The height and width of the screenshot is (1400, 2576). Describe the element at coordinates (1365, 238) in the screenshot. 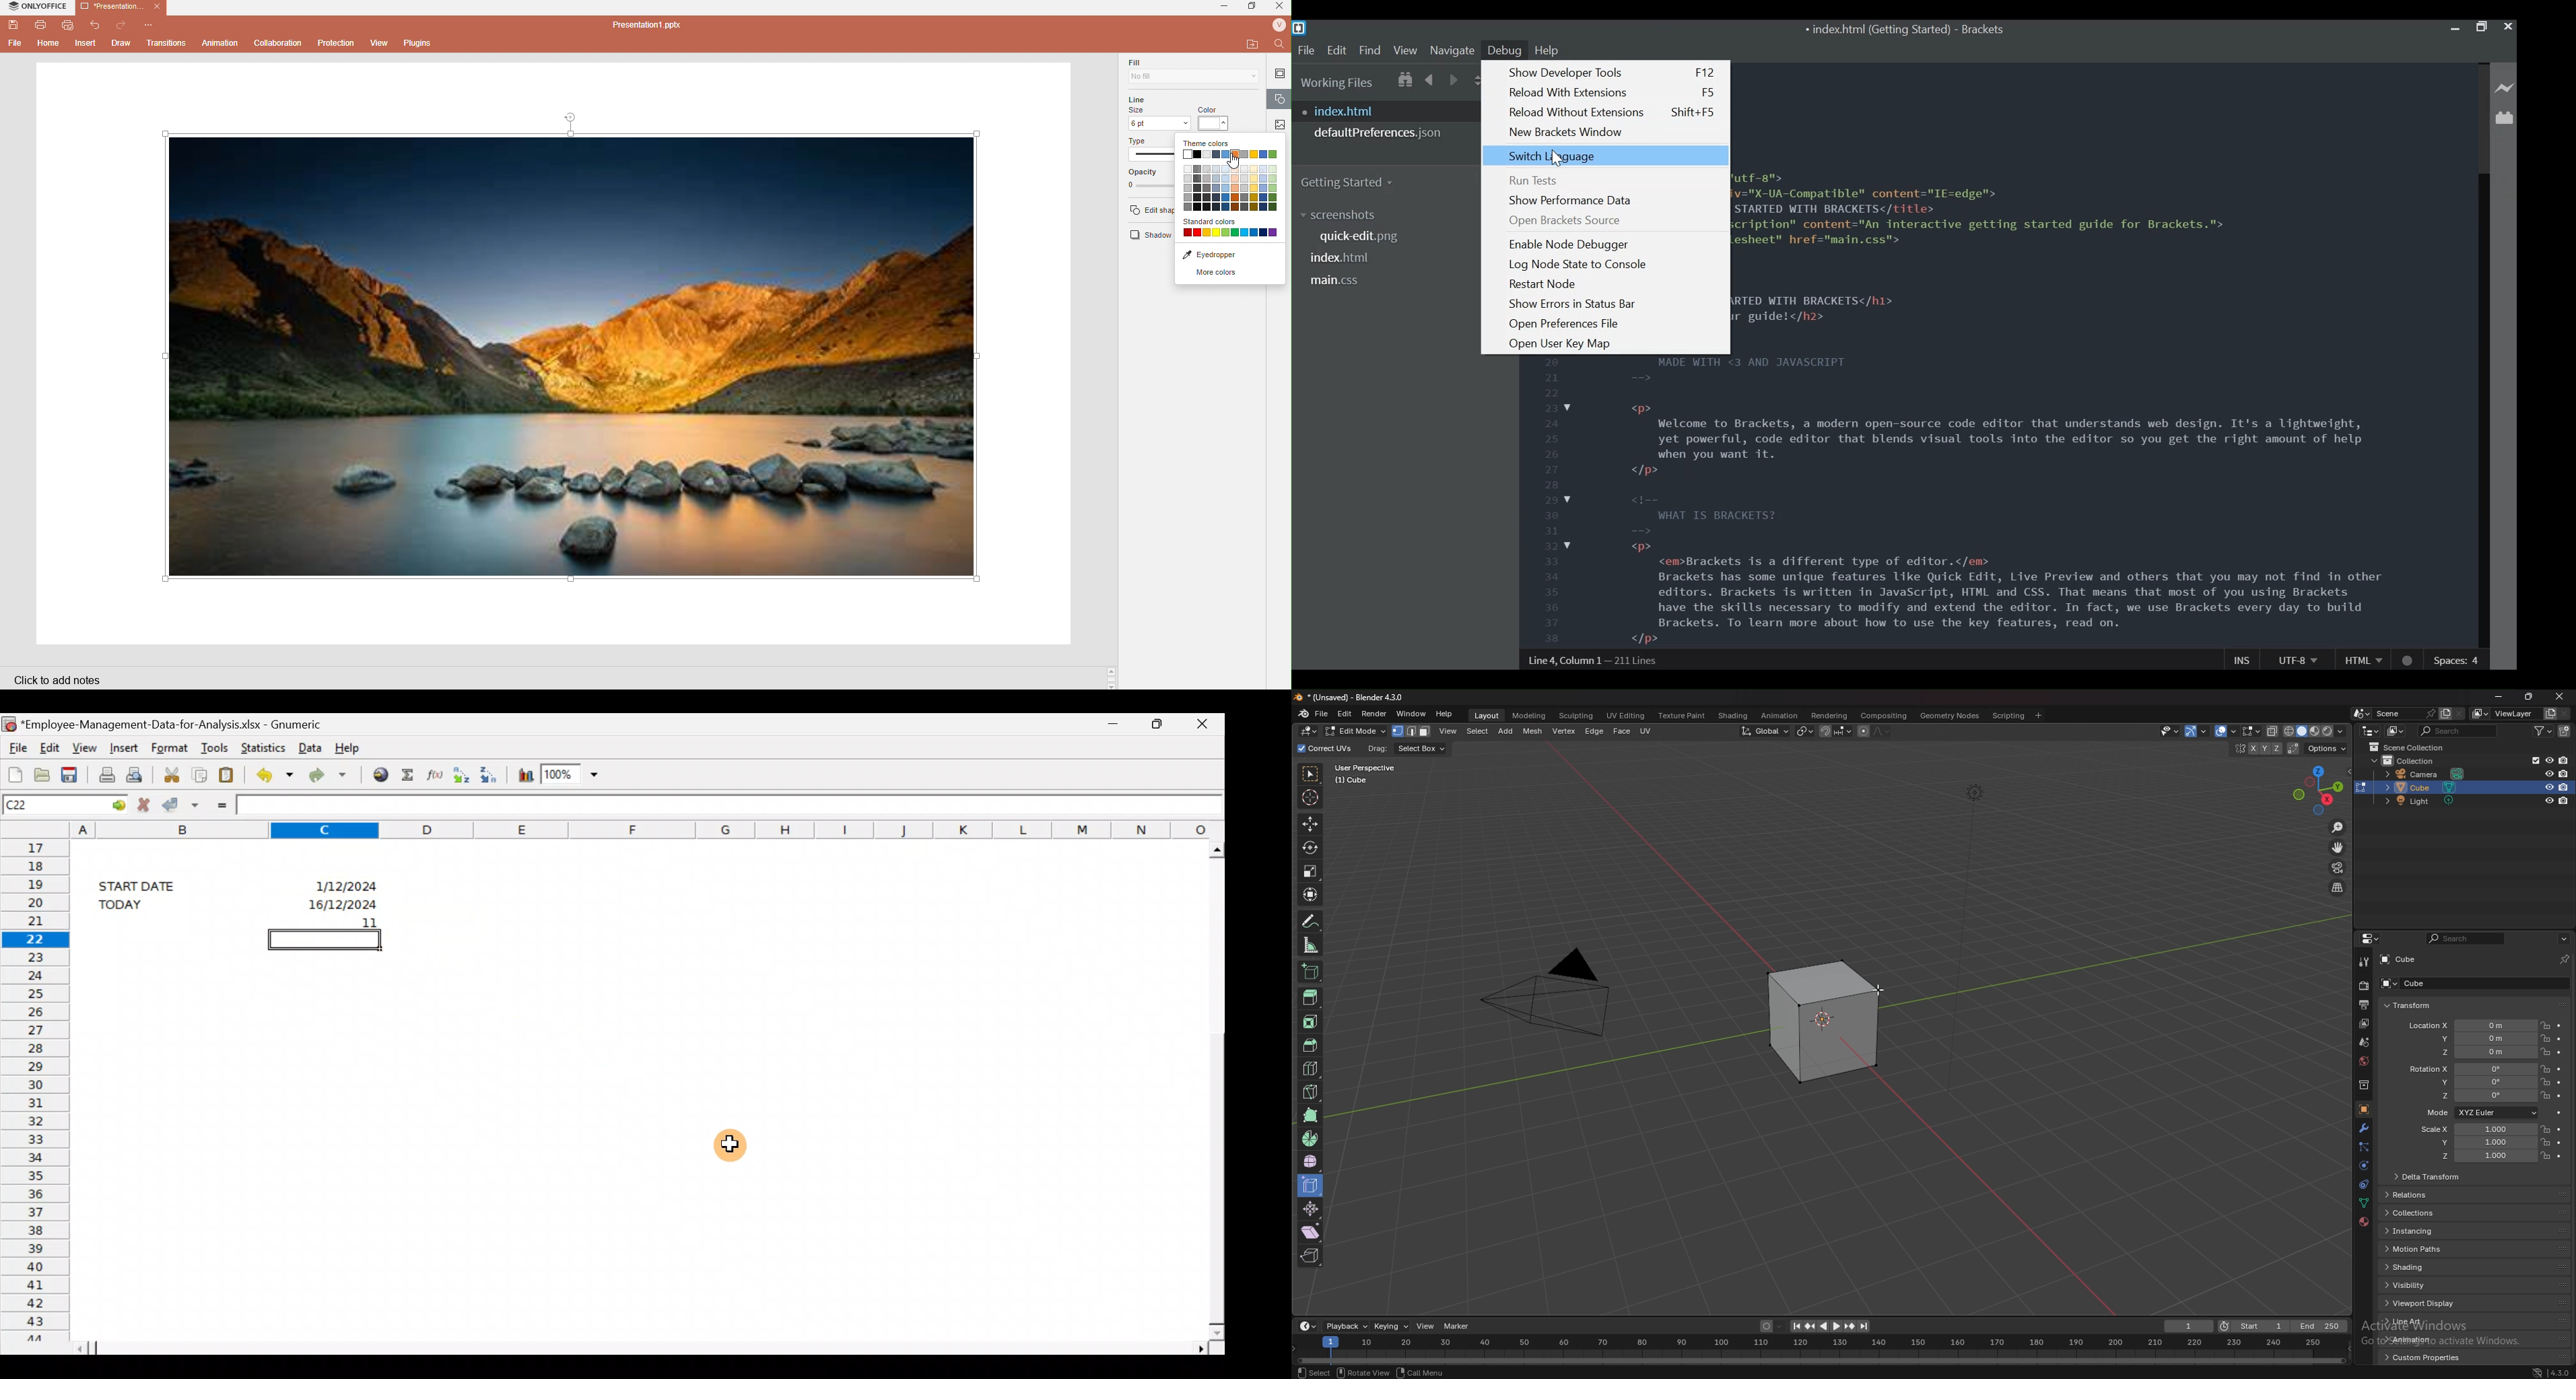

I see `quick-edit.png` at that location.